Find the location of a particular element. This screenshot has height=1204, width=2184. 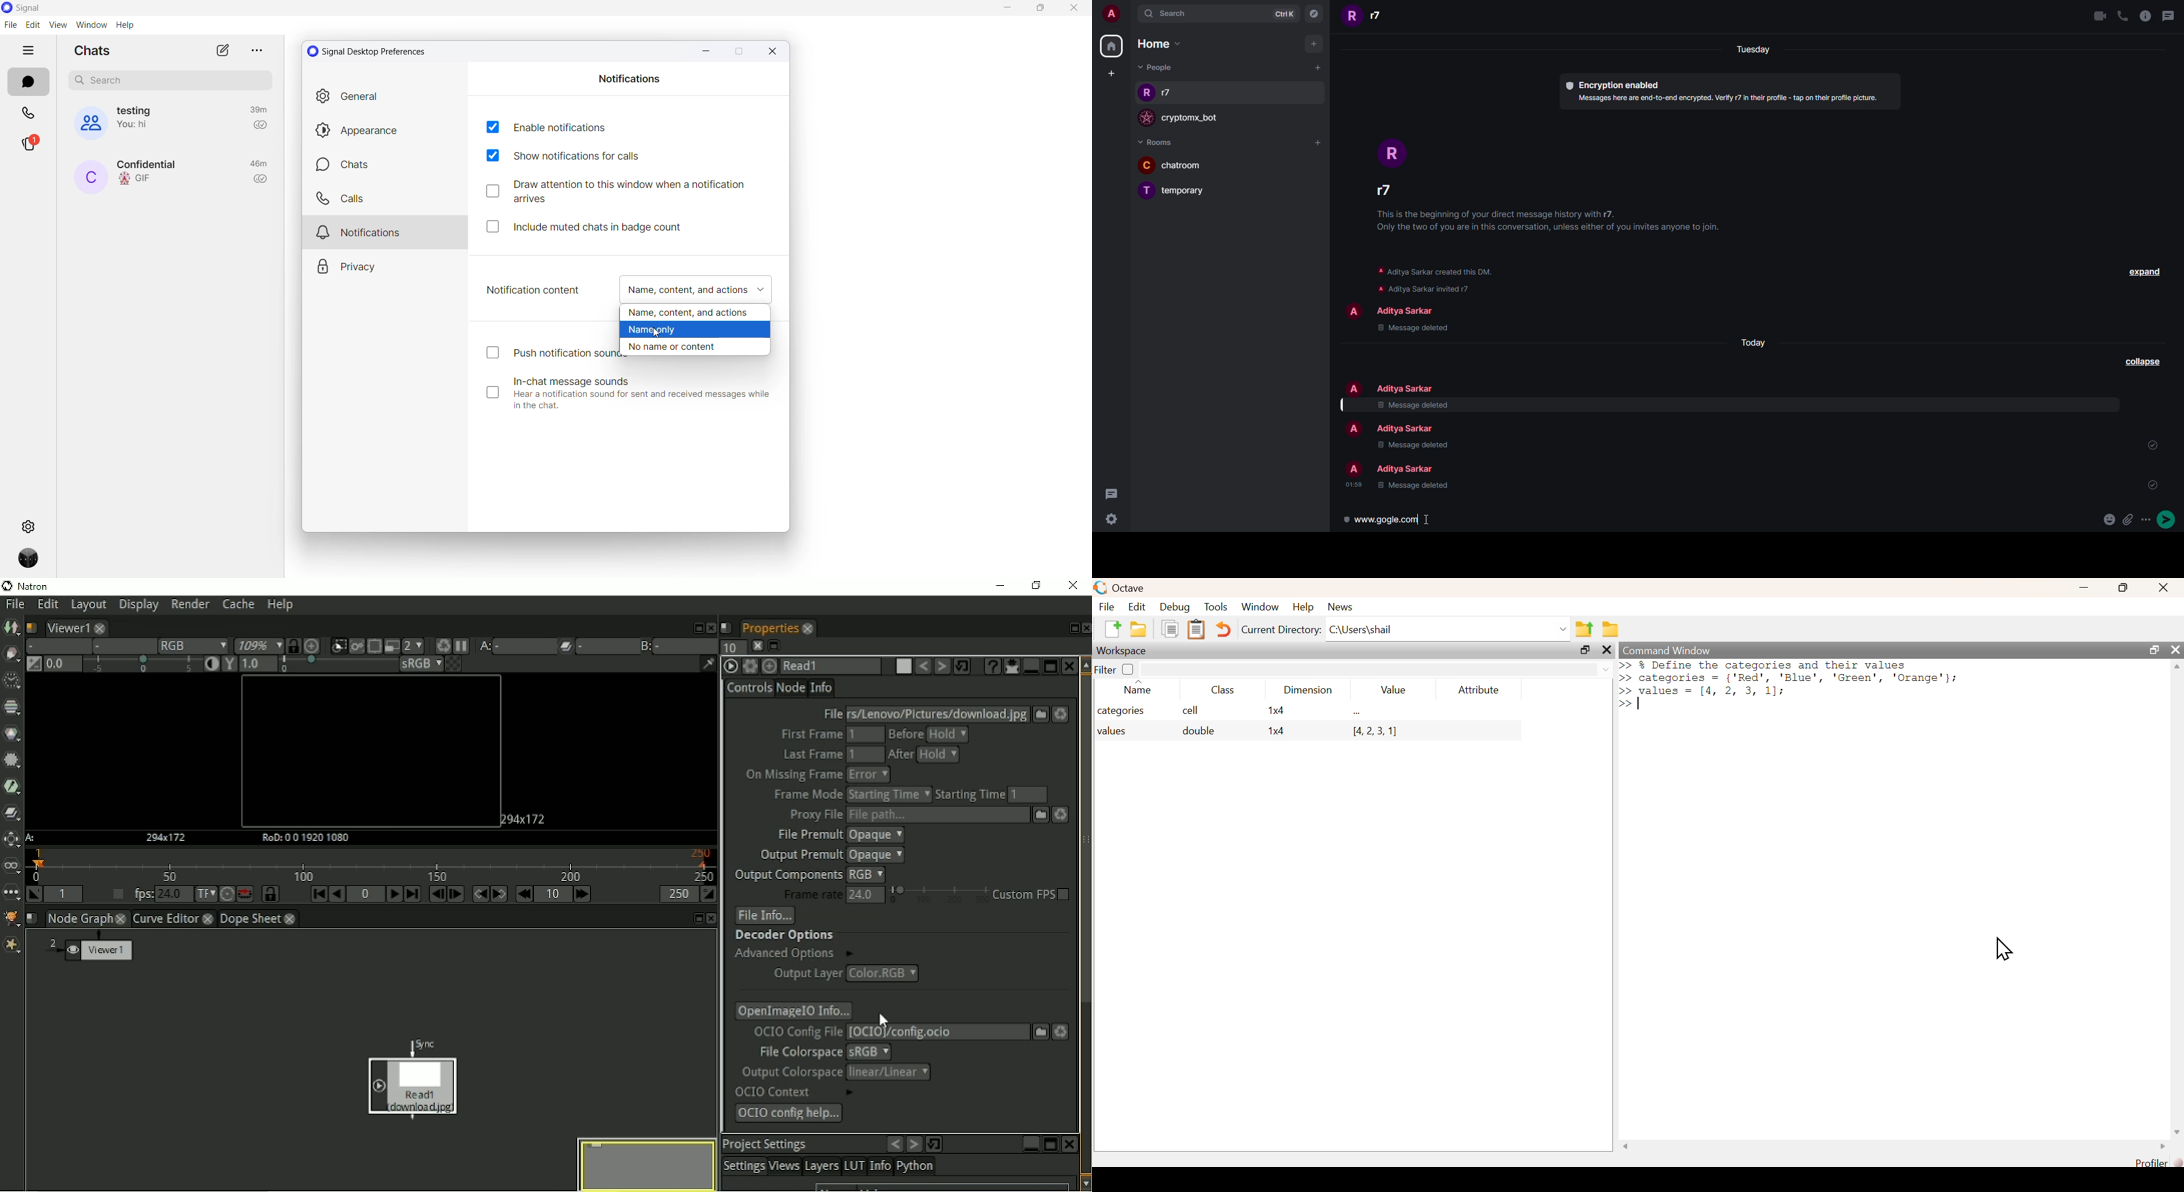

info is located at coordinates (1728, 98).